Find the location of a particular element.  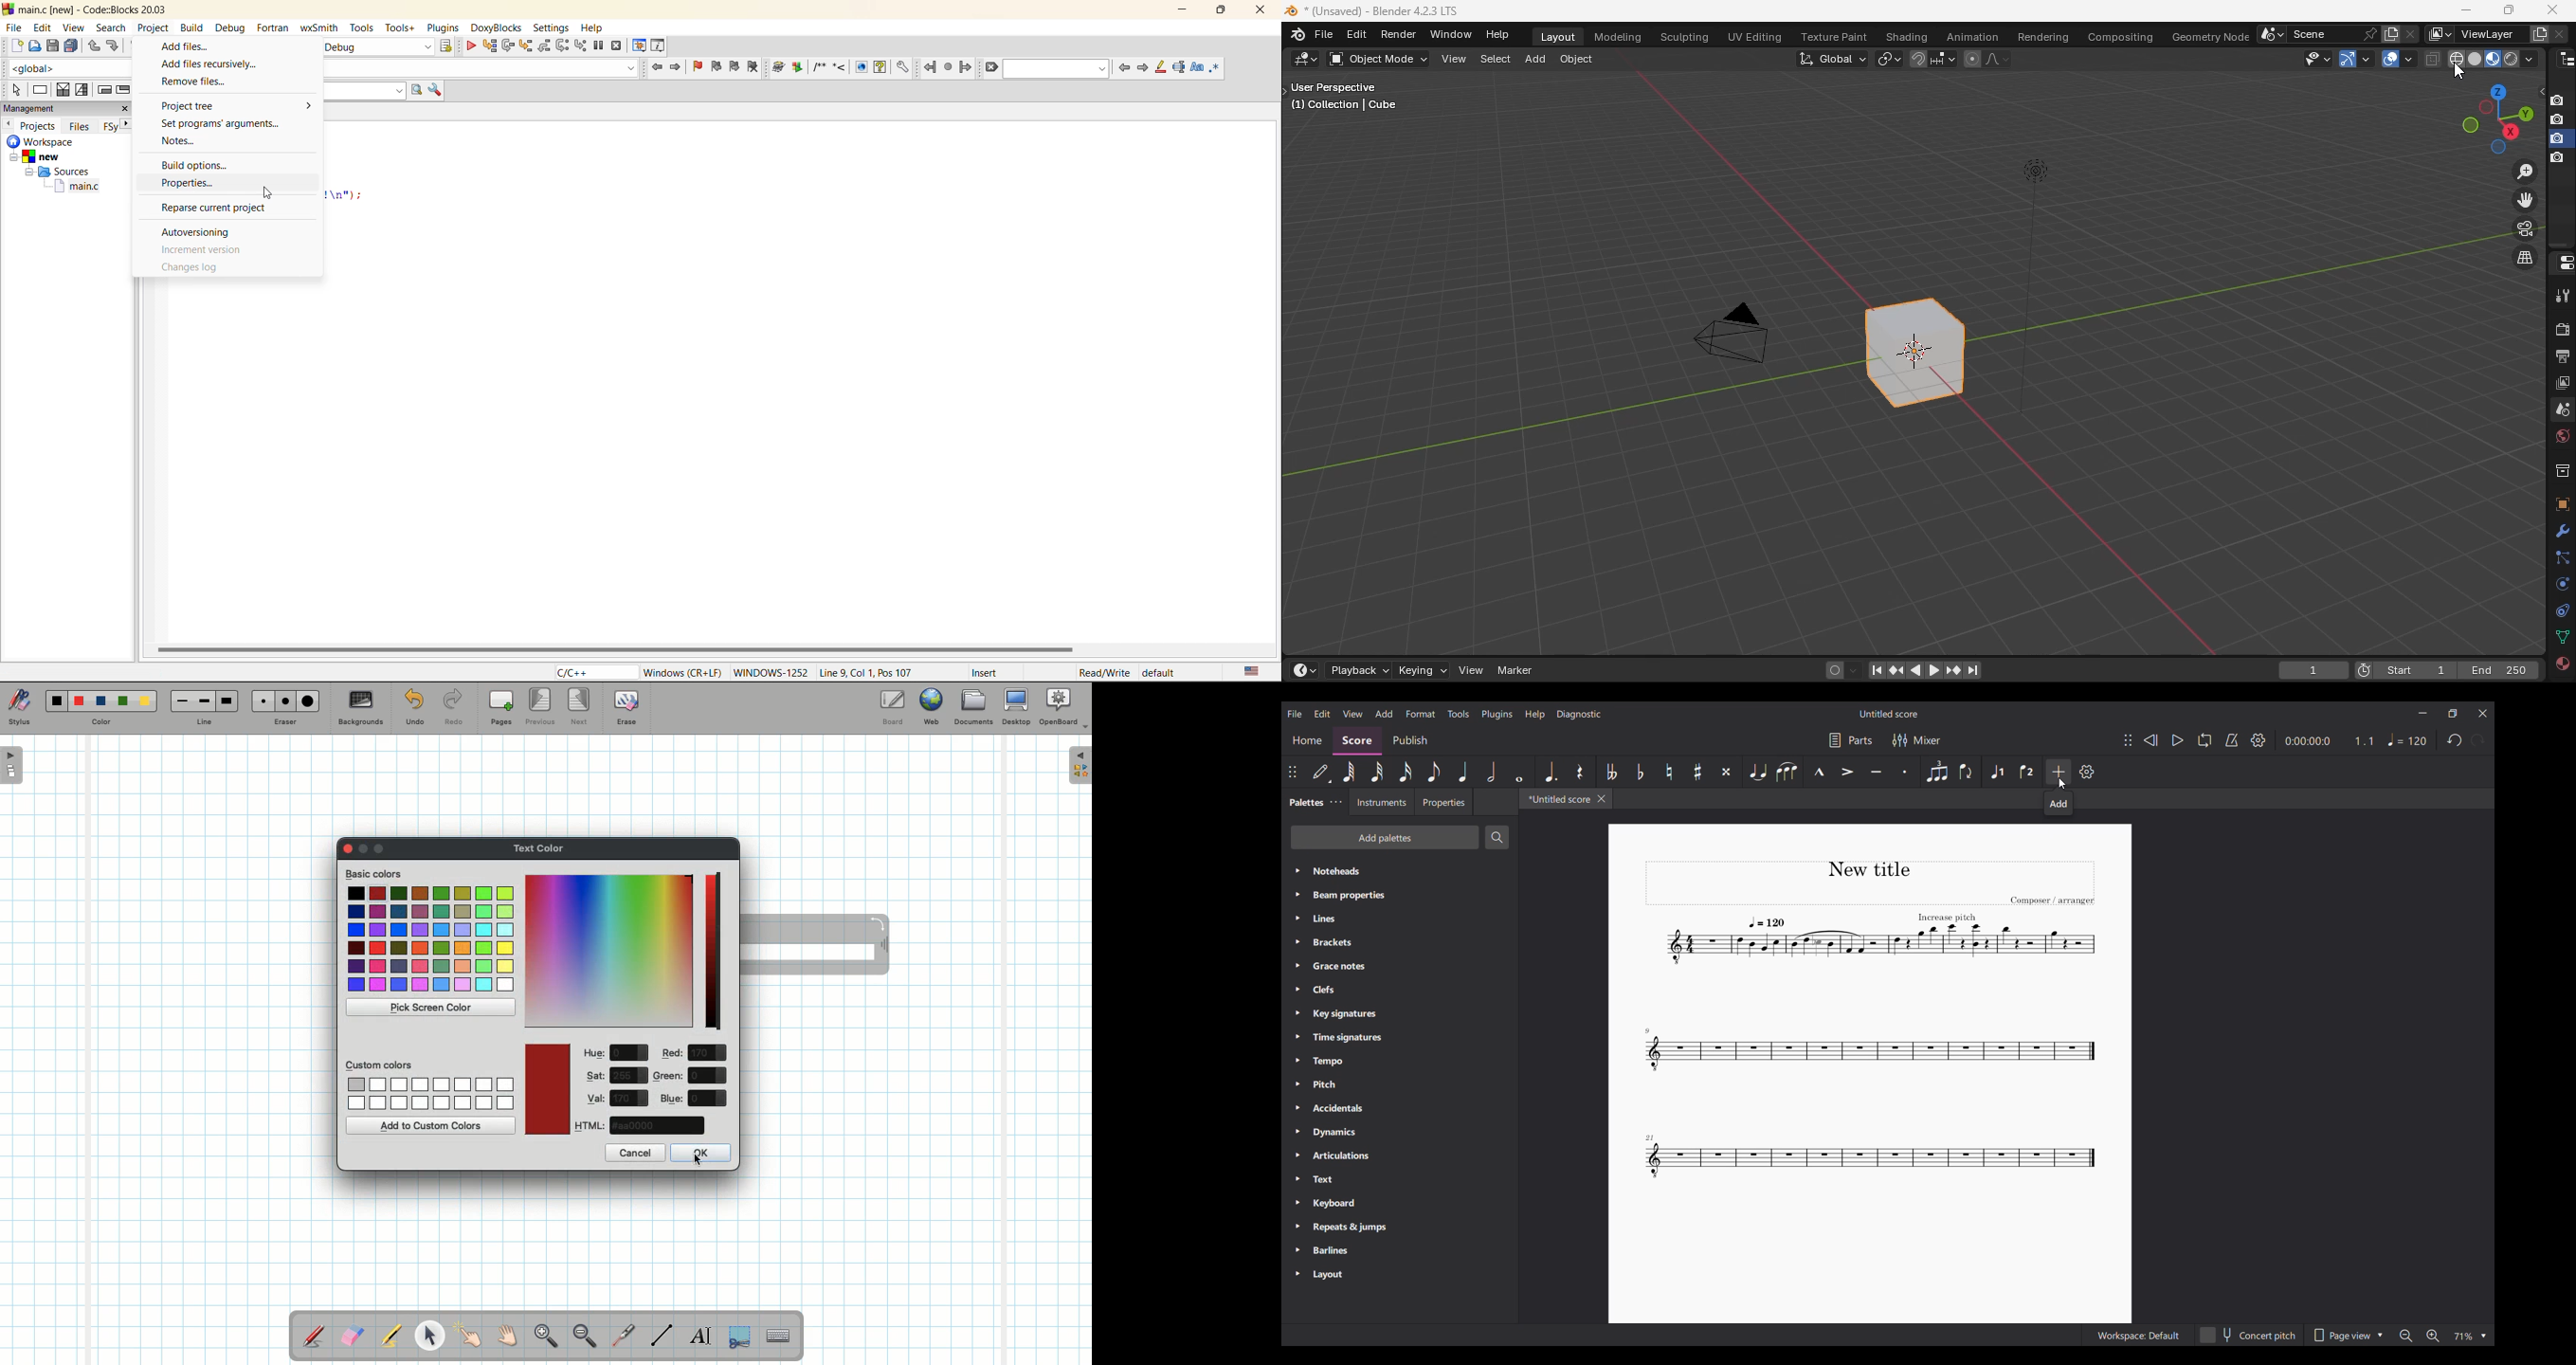

text language is located at coordinates (1253, 669).